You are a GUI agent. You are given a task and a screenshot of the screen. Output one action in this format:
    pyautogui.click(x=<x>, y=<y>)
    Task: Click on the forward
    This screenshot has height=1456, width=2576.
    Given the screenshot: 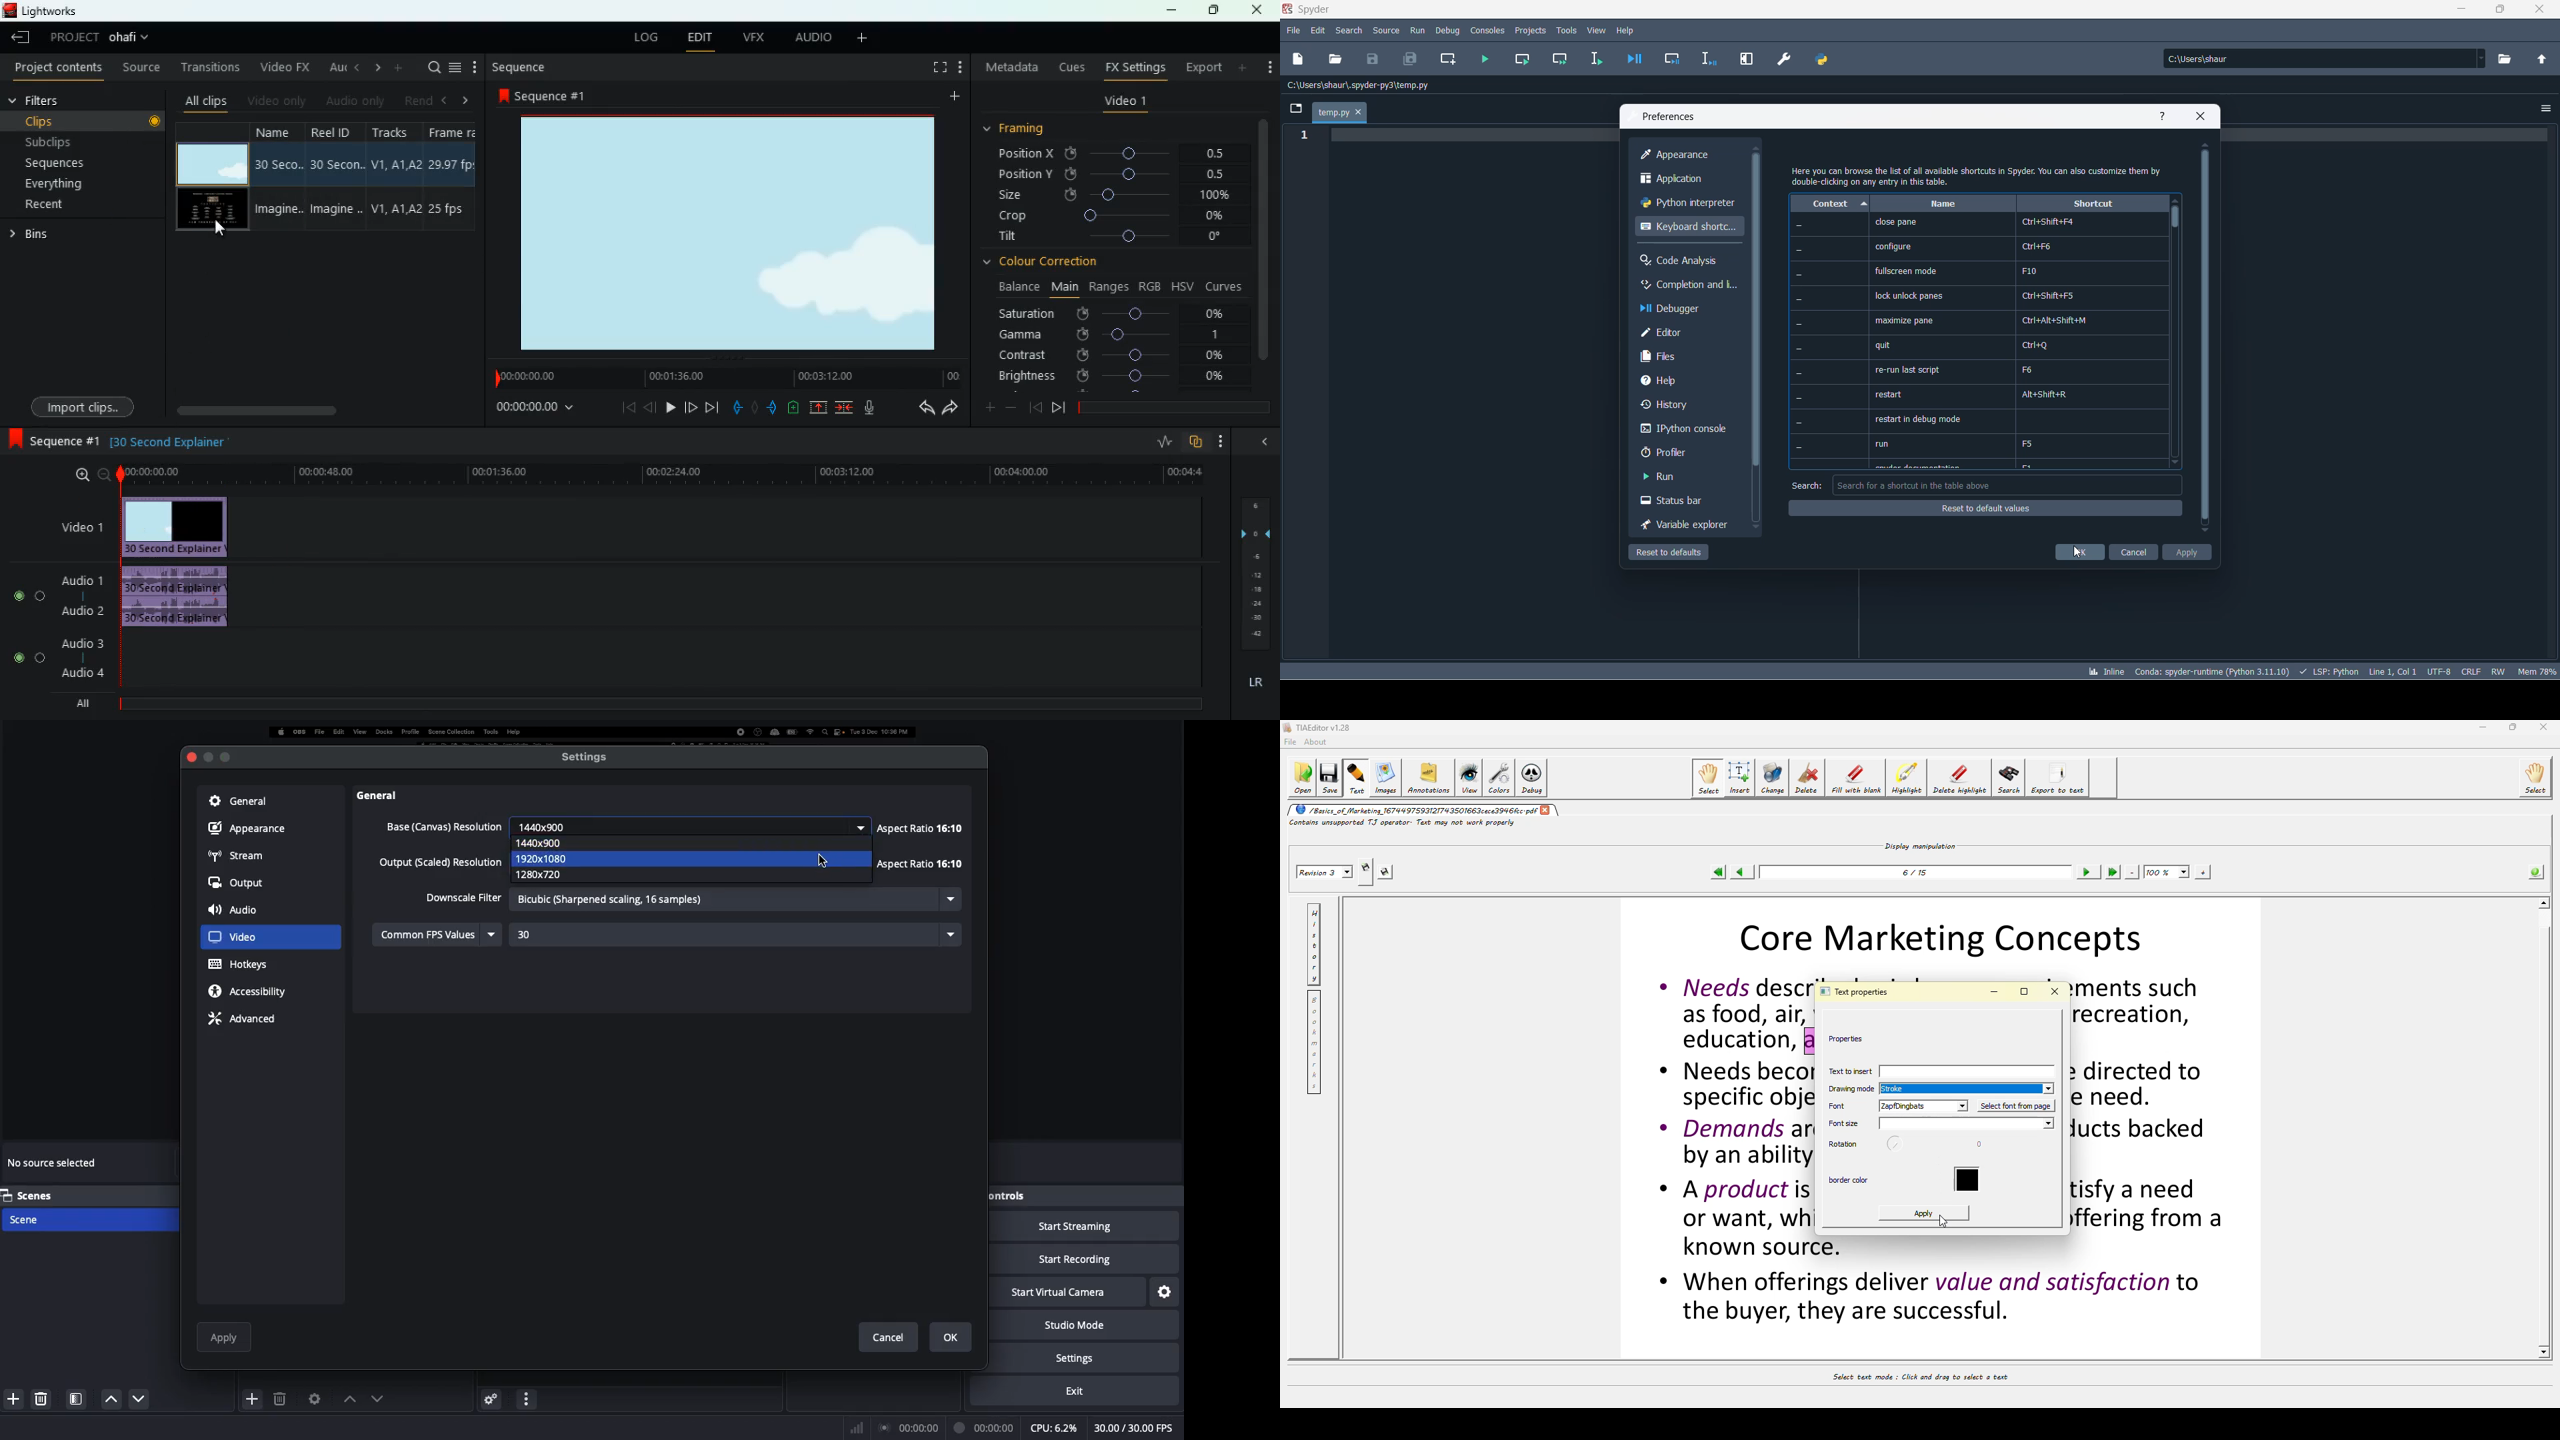 What is the action you would take?
    pyautogui.click(x=711, y=408)
    